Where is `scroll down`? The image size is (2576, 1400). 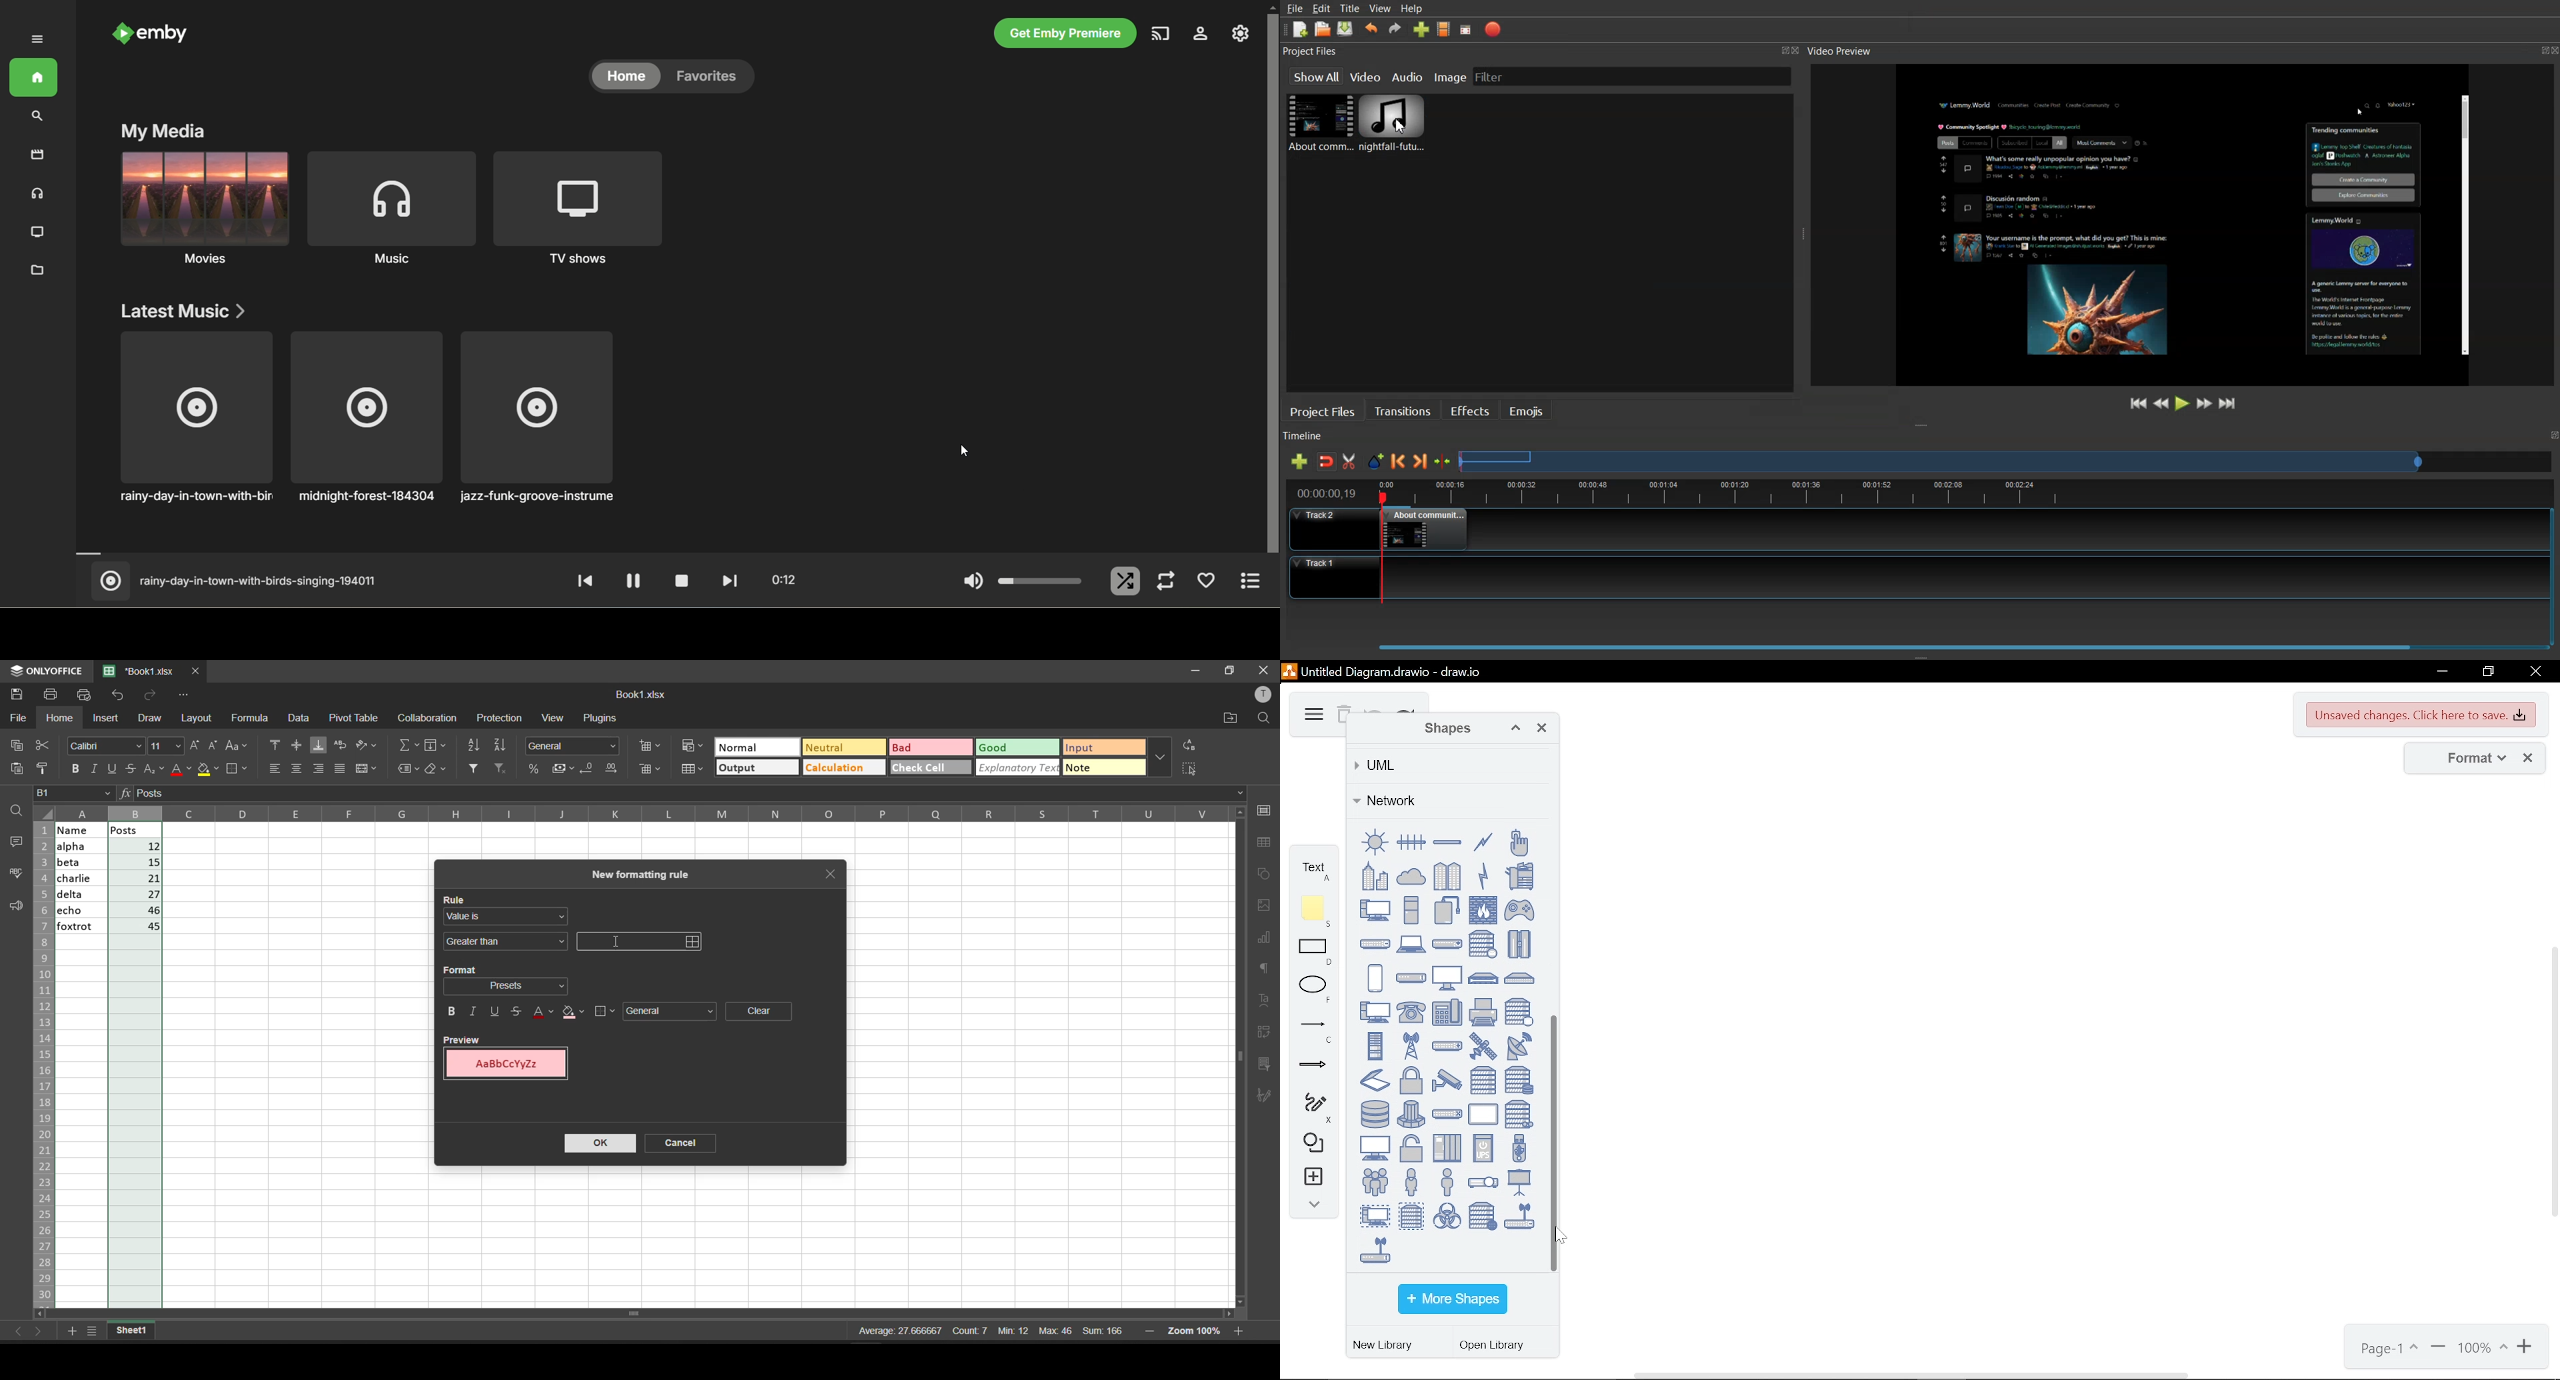 scroll down is located at coordinates (1245, 1299).